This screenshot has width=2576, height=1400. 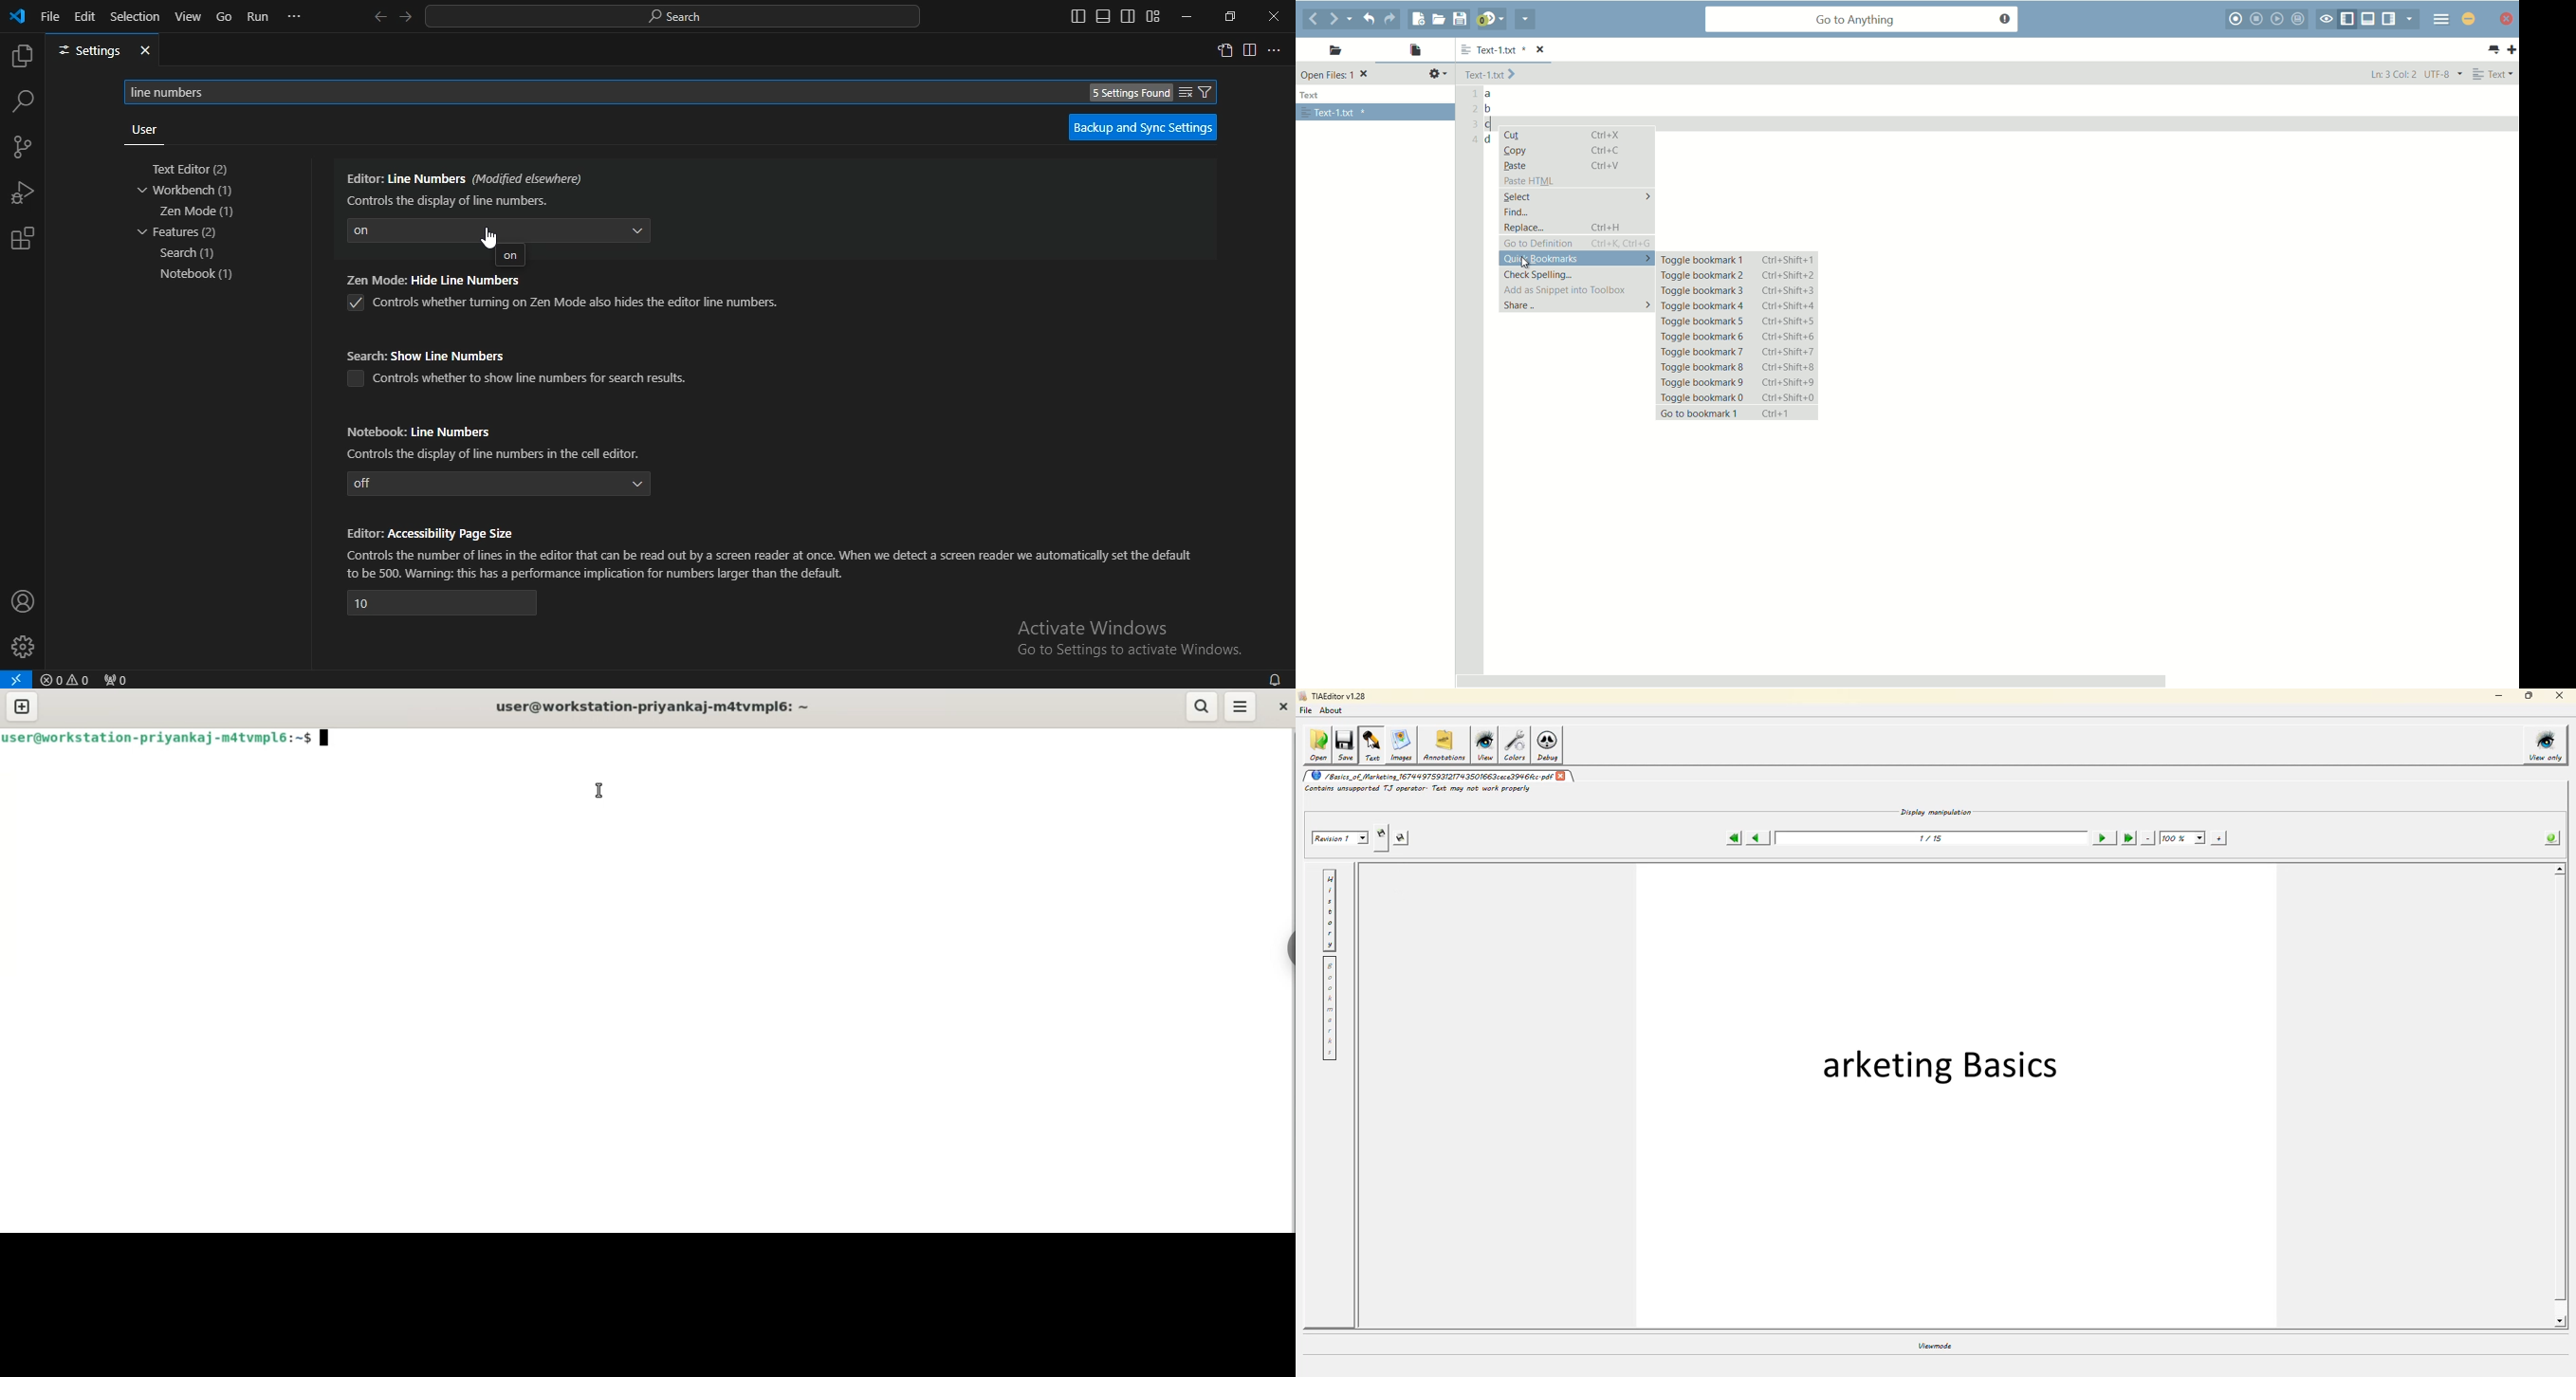 What do you see at coordinates (136, 15) in the screenshot?
I see `selection` at bounding box center [136, 15].